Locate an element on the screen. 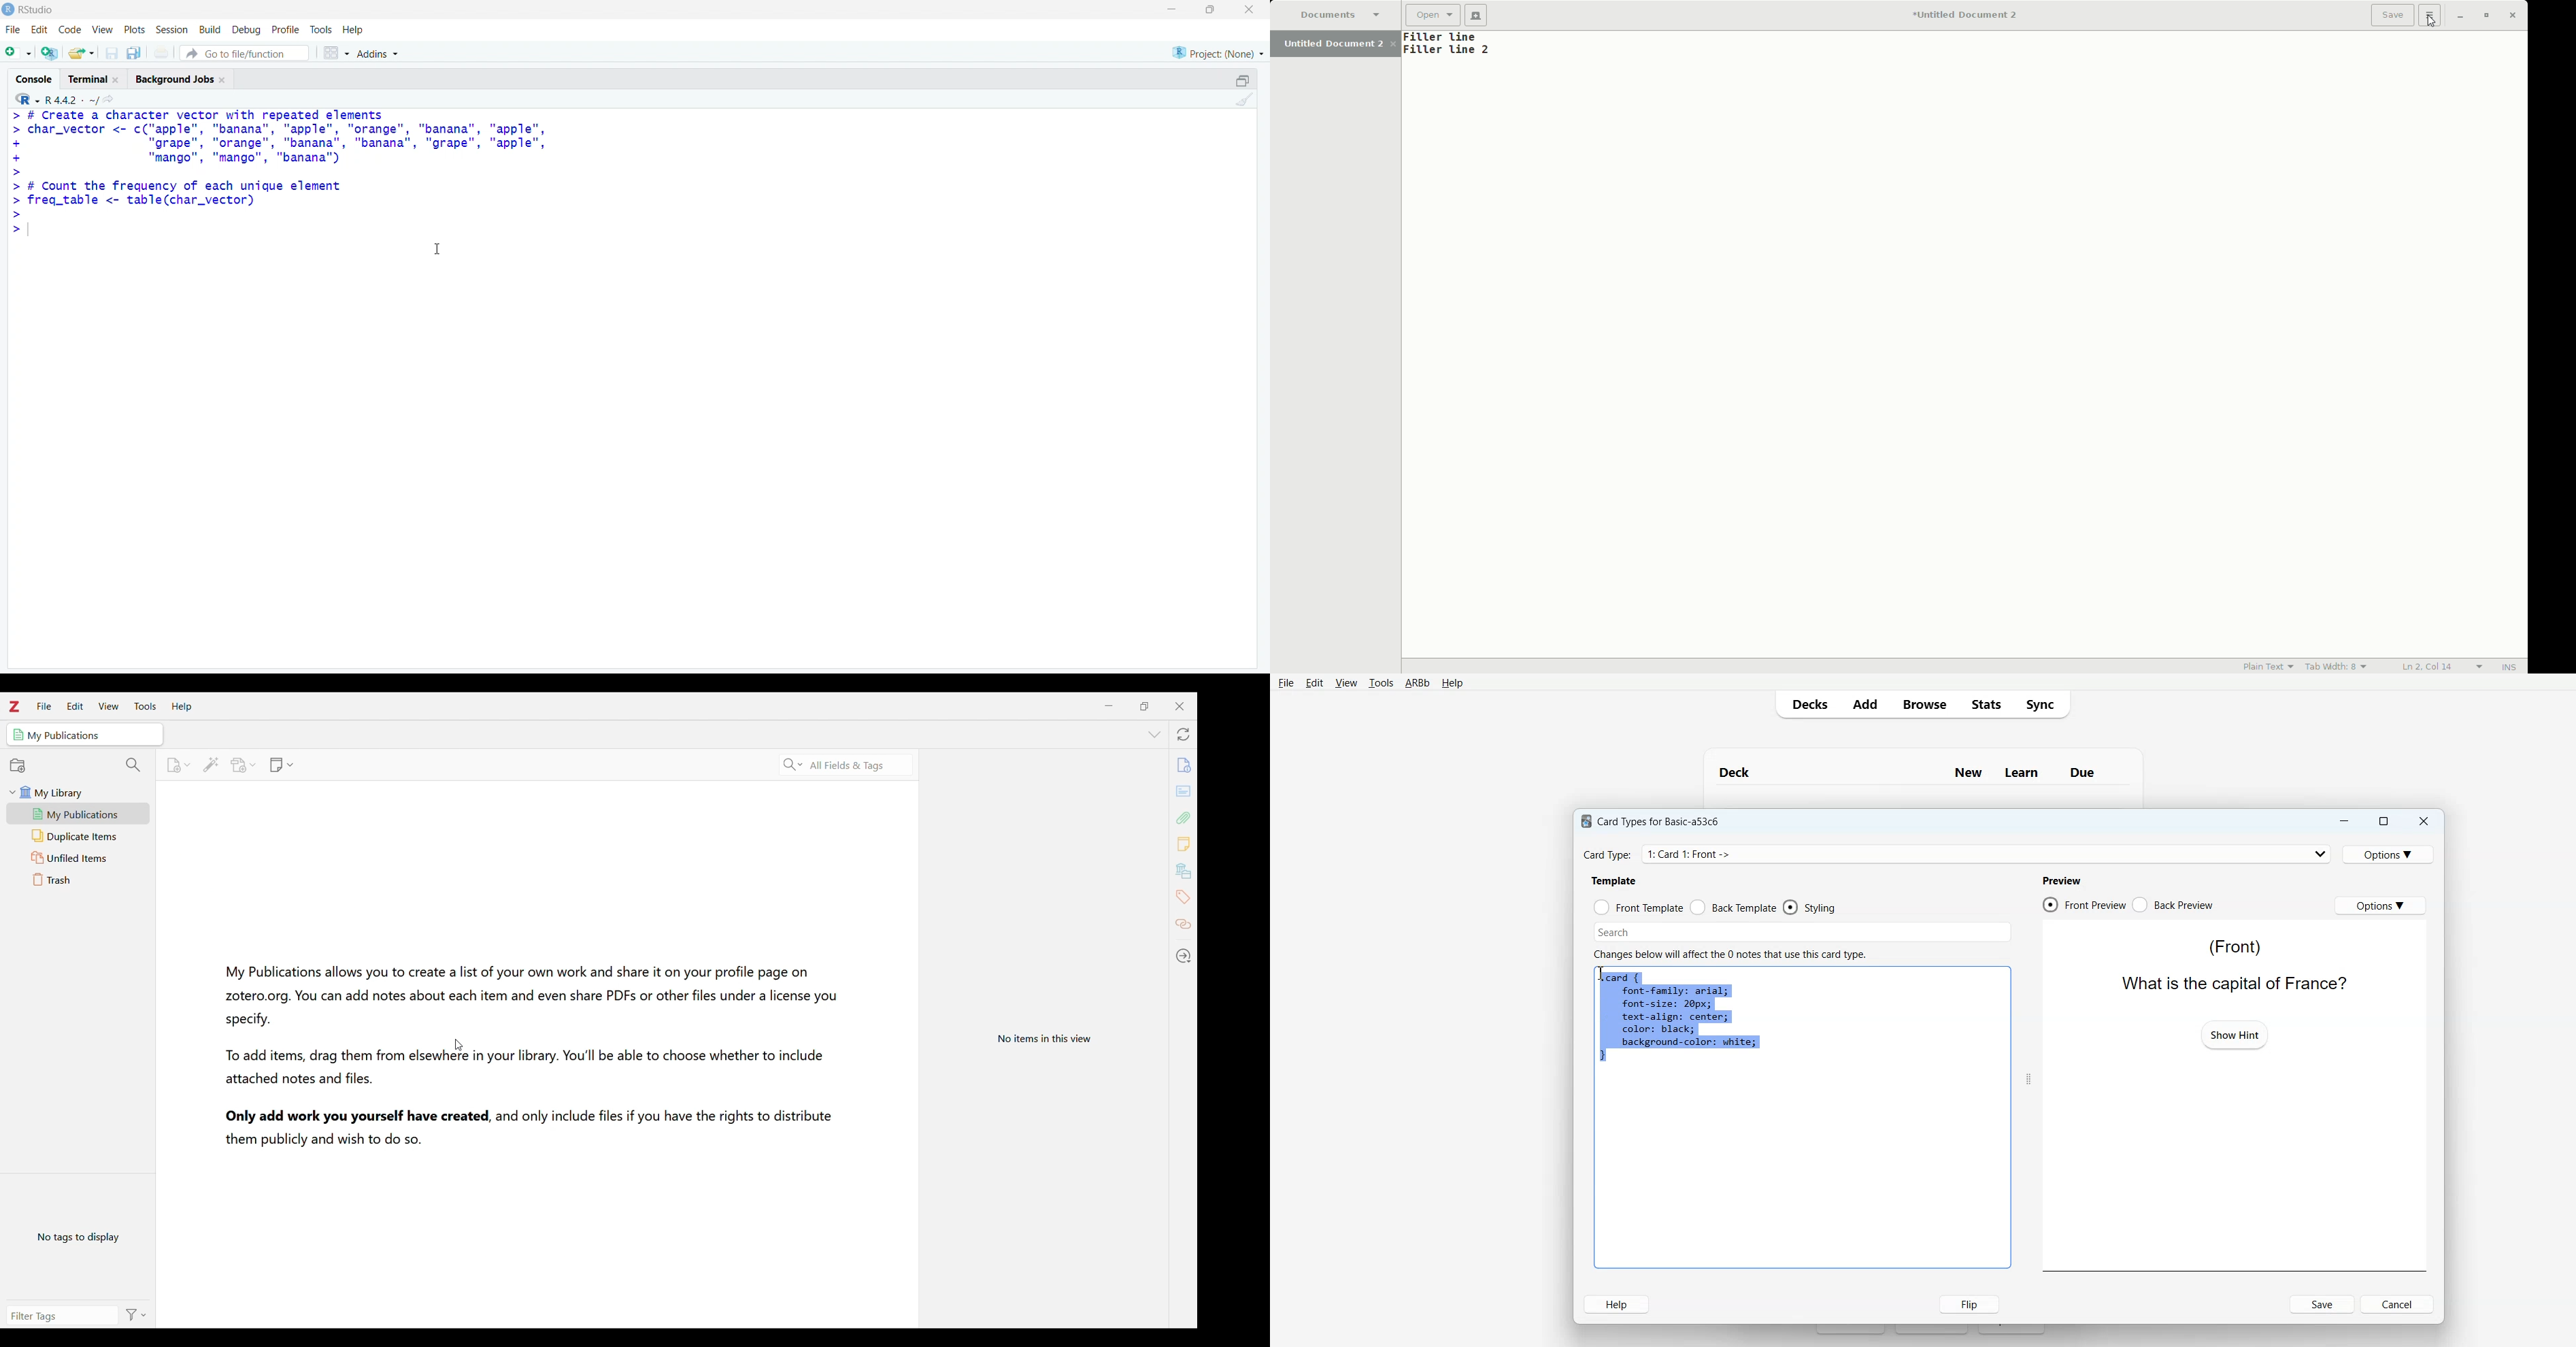 The width and height of the screenshot is (2576, 1372). Search Bar is located at coordinates (1803, 932).